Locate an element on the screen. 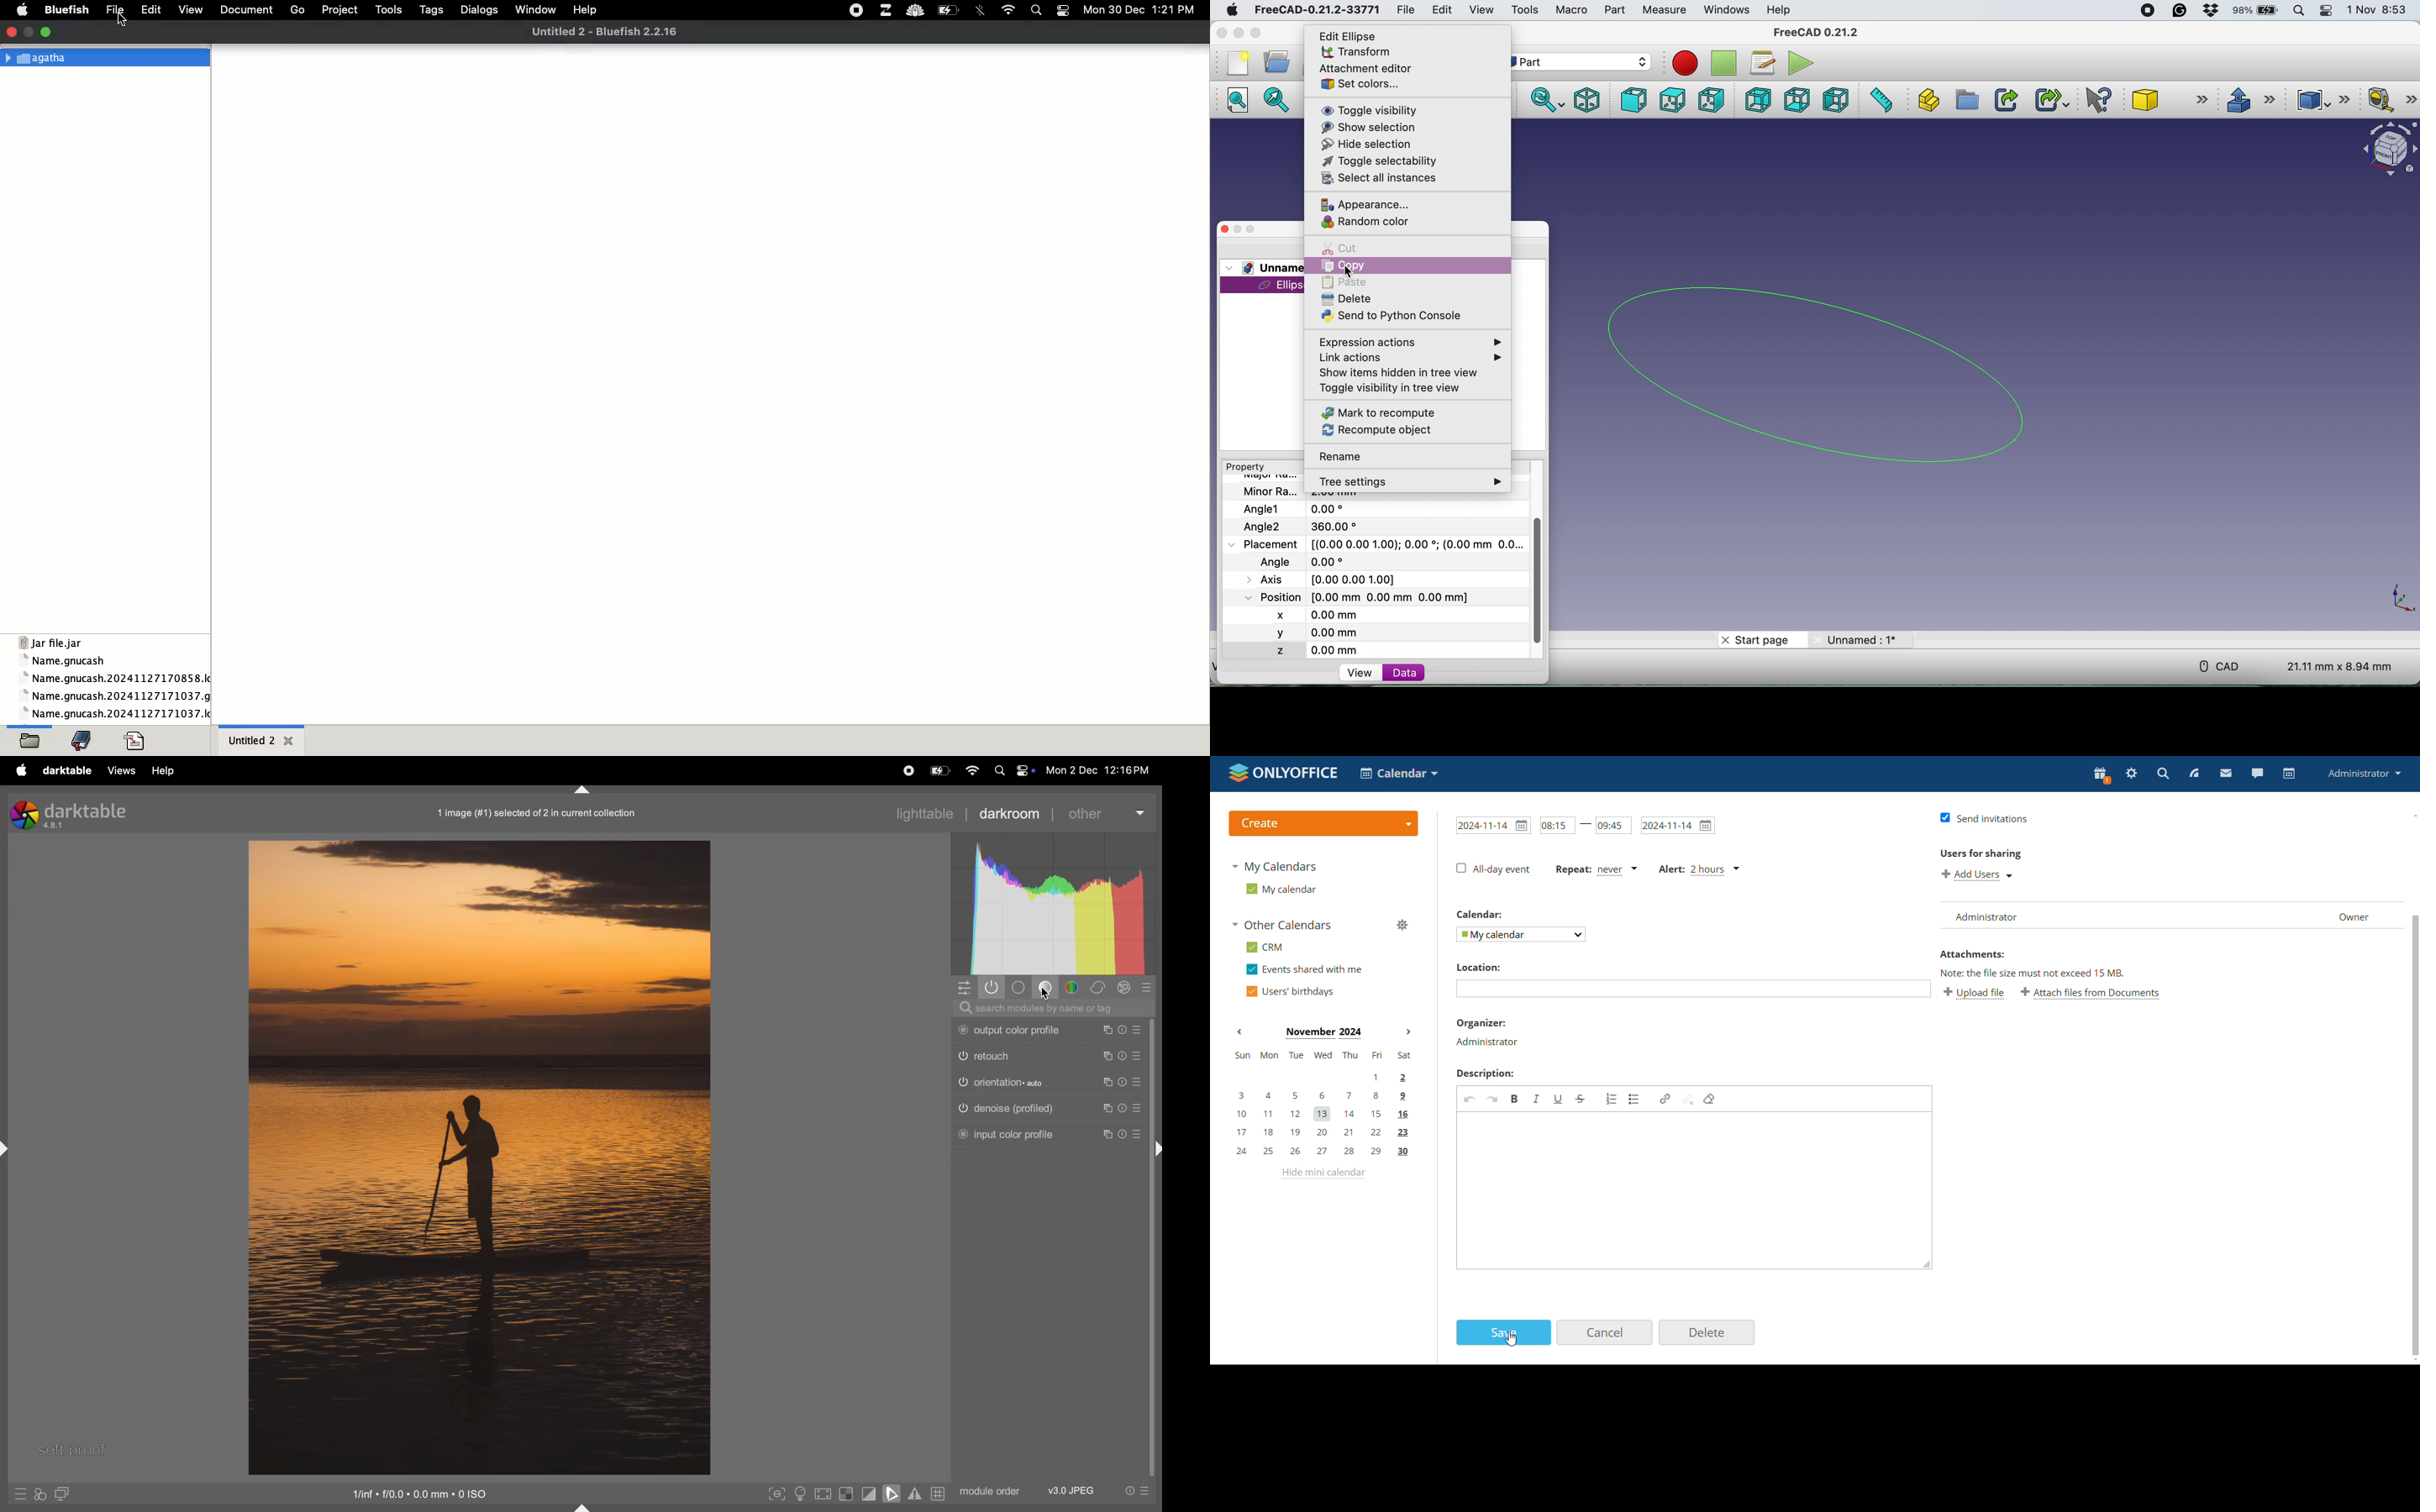 This screenshot has height=1512, width=2436. tags is located at coordinates (434, 11).